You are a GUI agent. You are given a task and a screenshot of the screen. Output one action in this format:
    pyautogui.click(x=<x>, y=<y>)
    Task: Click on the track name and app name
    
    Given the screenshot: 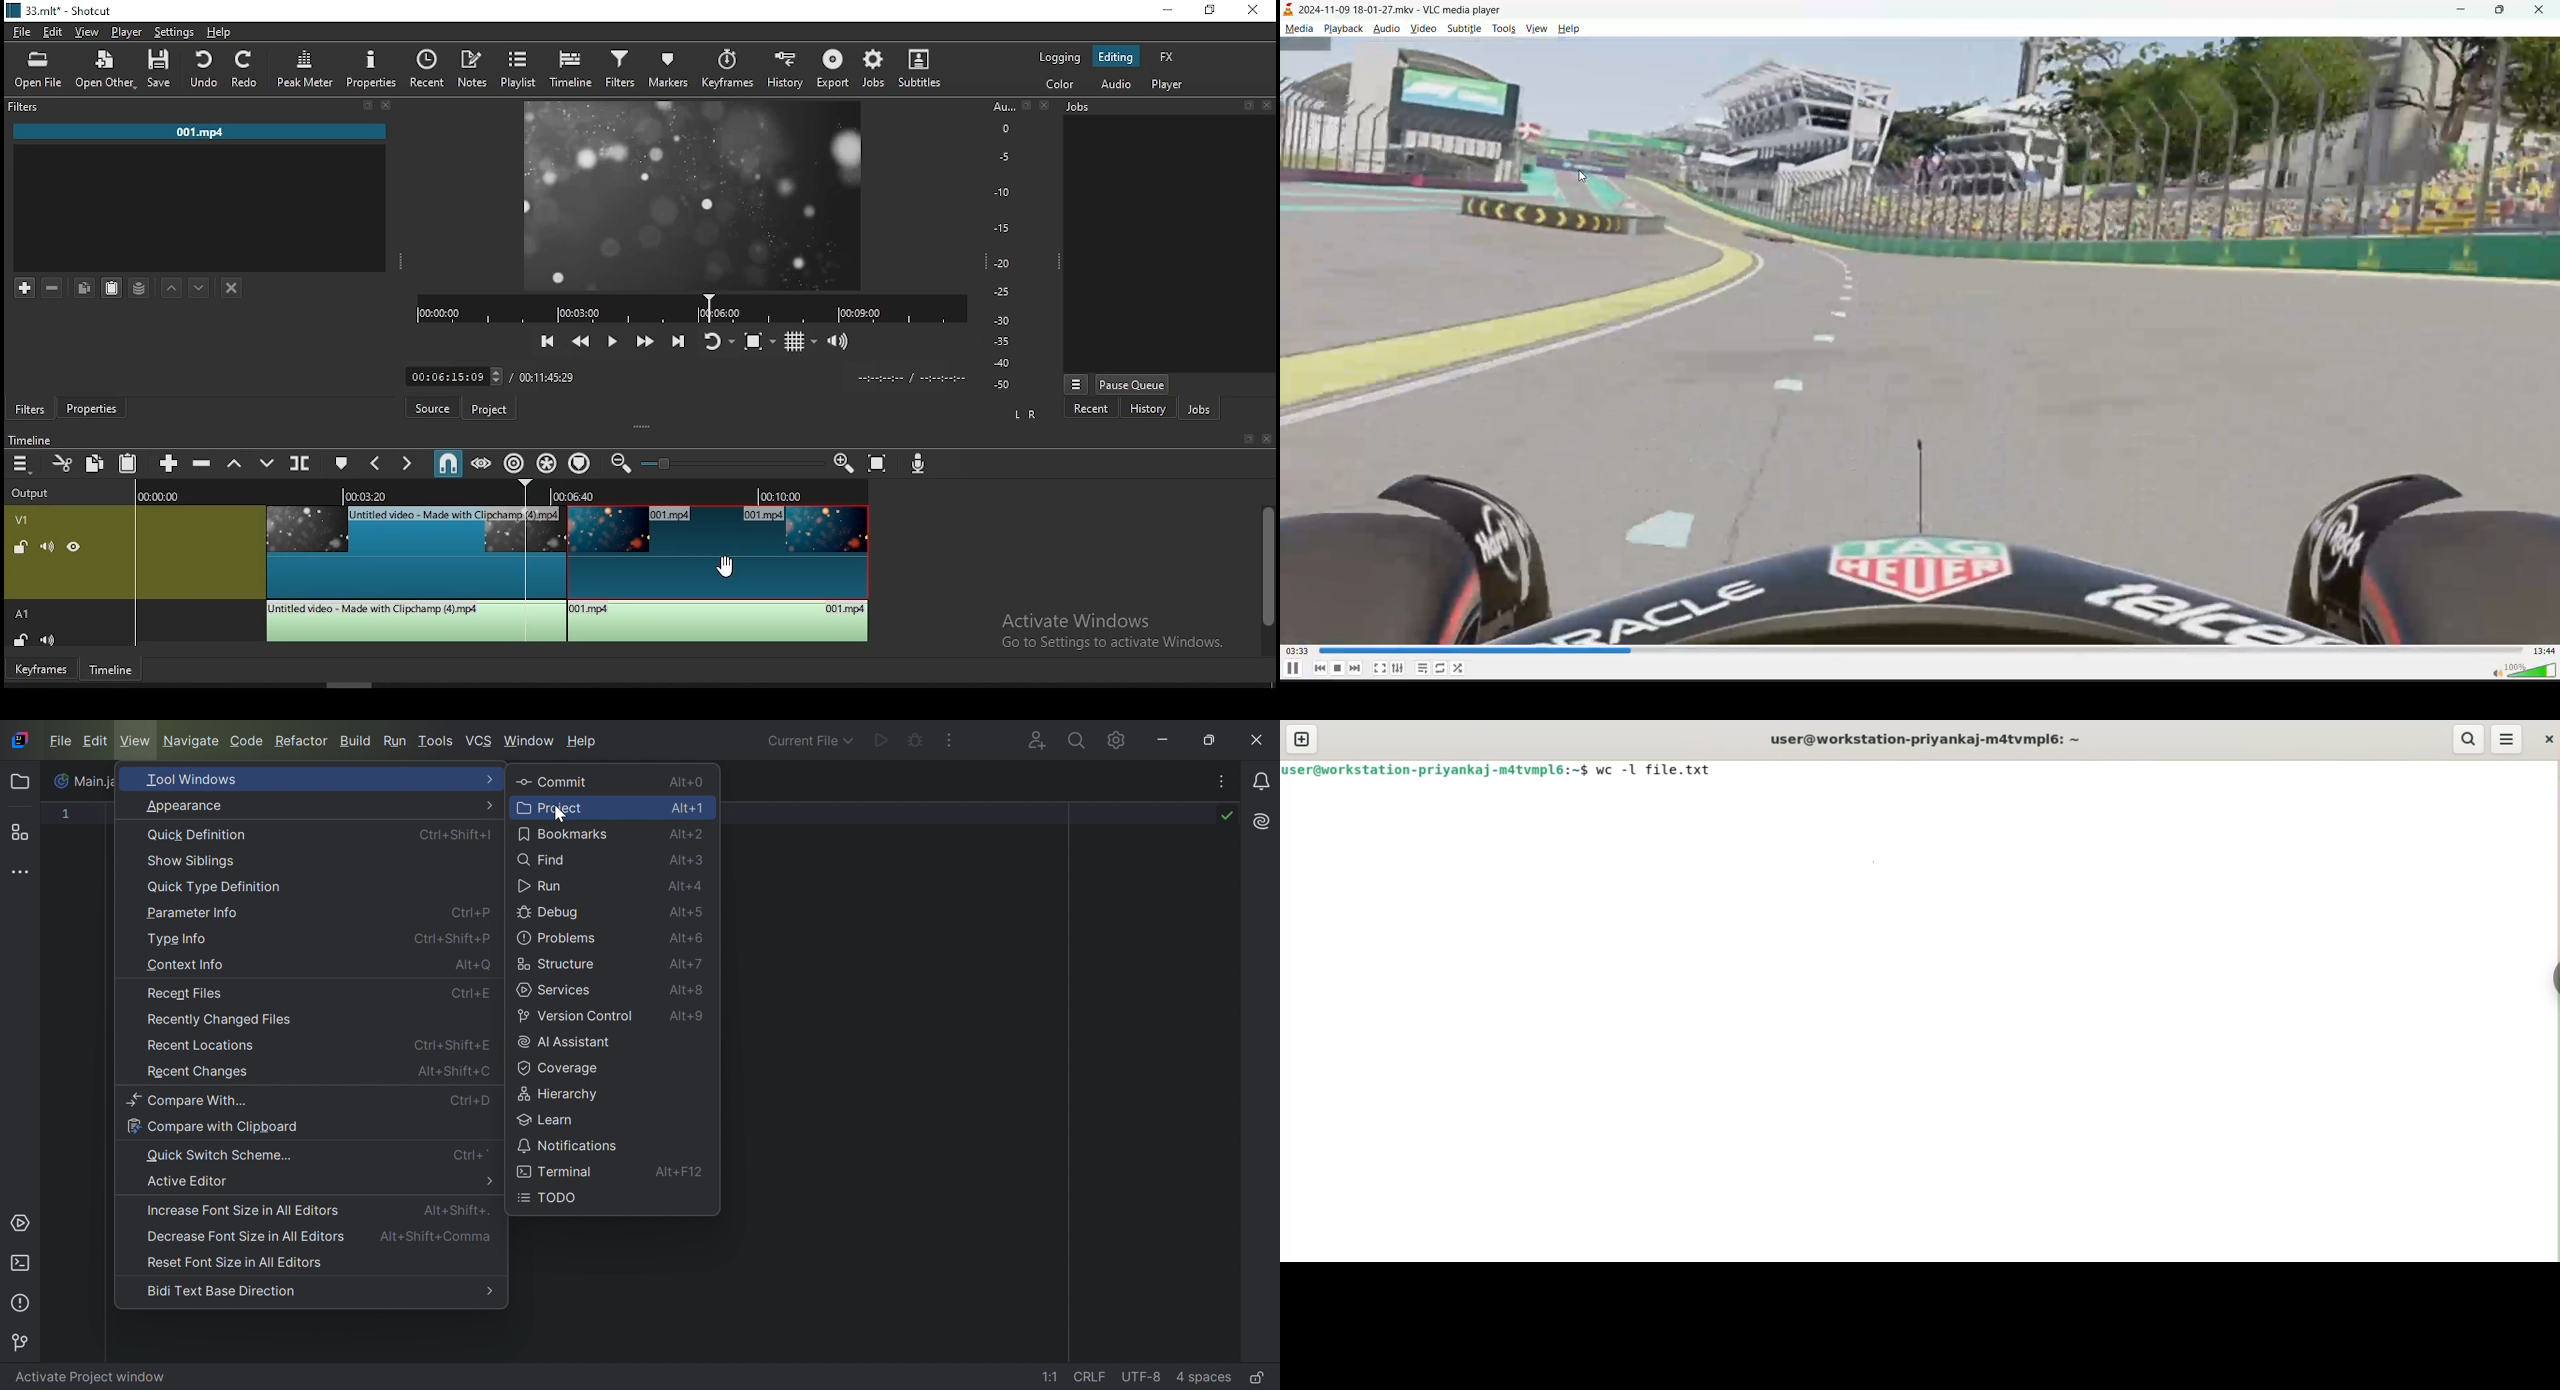 What is the action you would take?
    pyautogui.click(x=1405, y=8)
    